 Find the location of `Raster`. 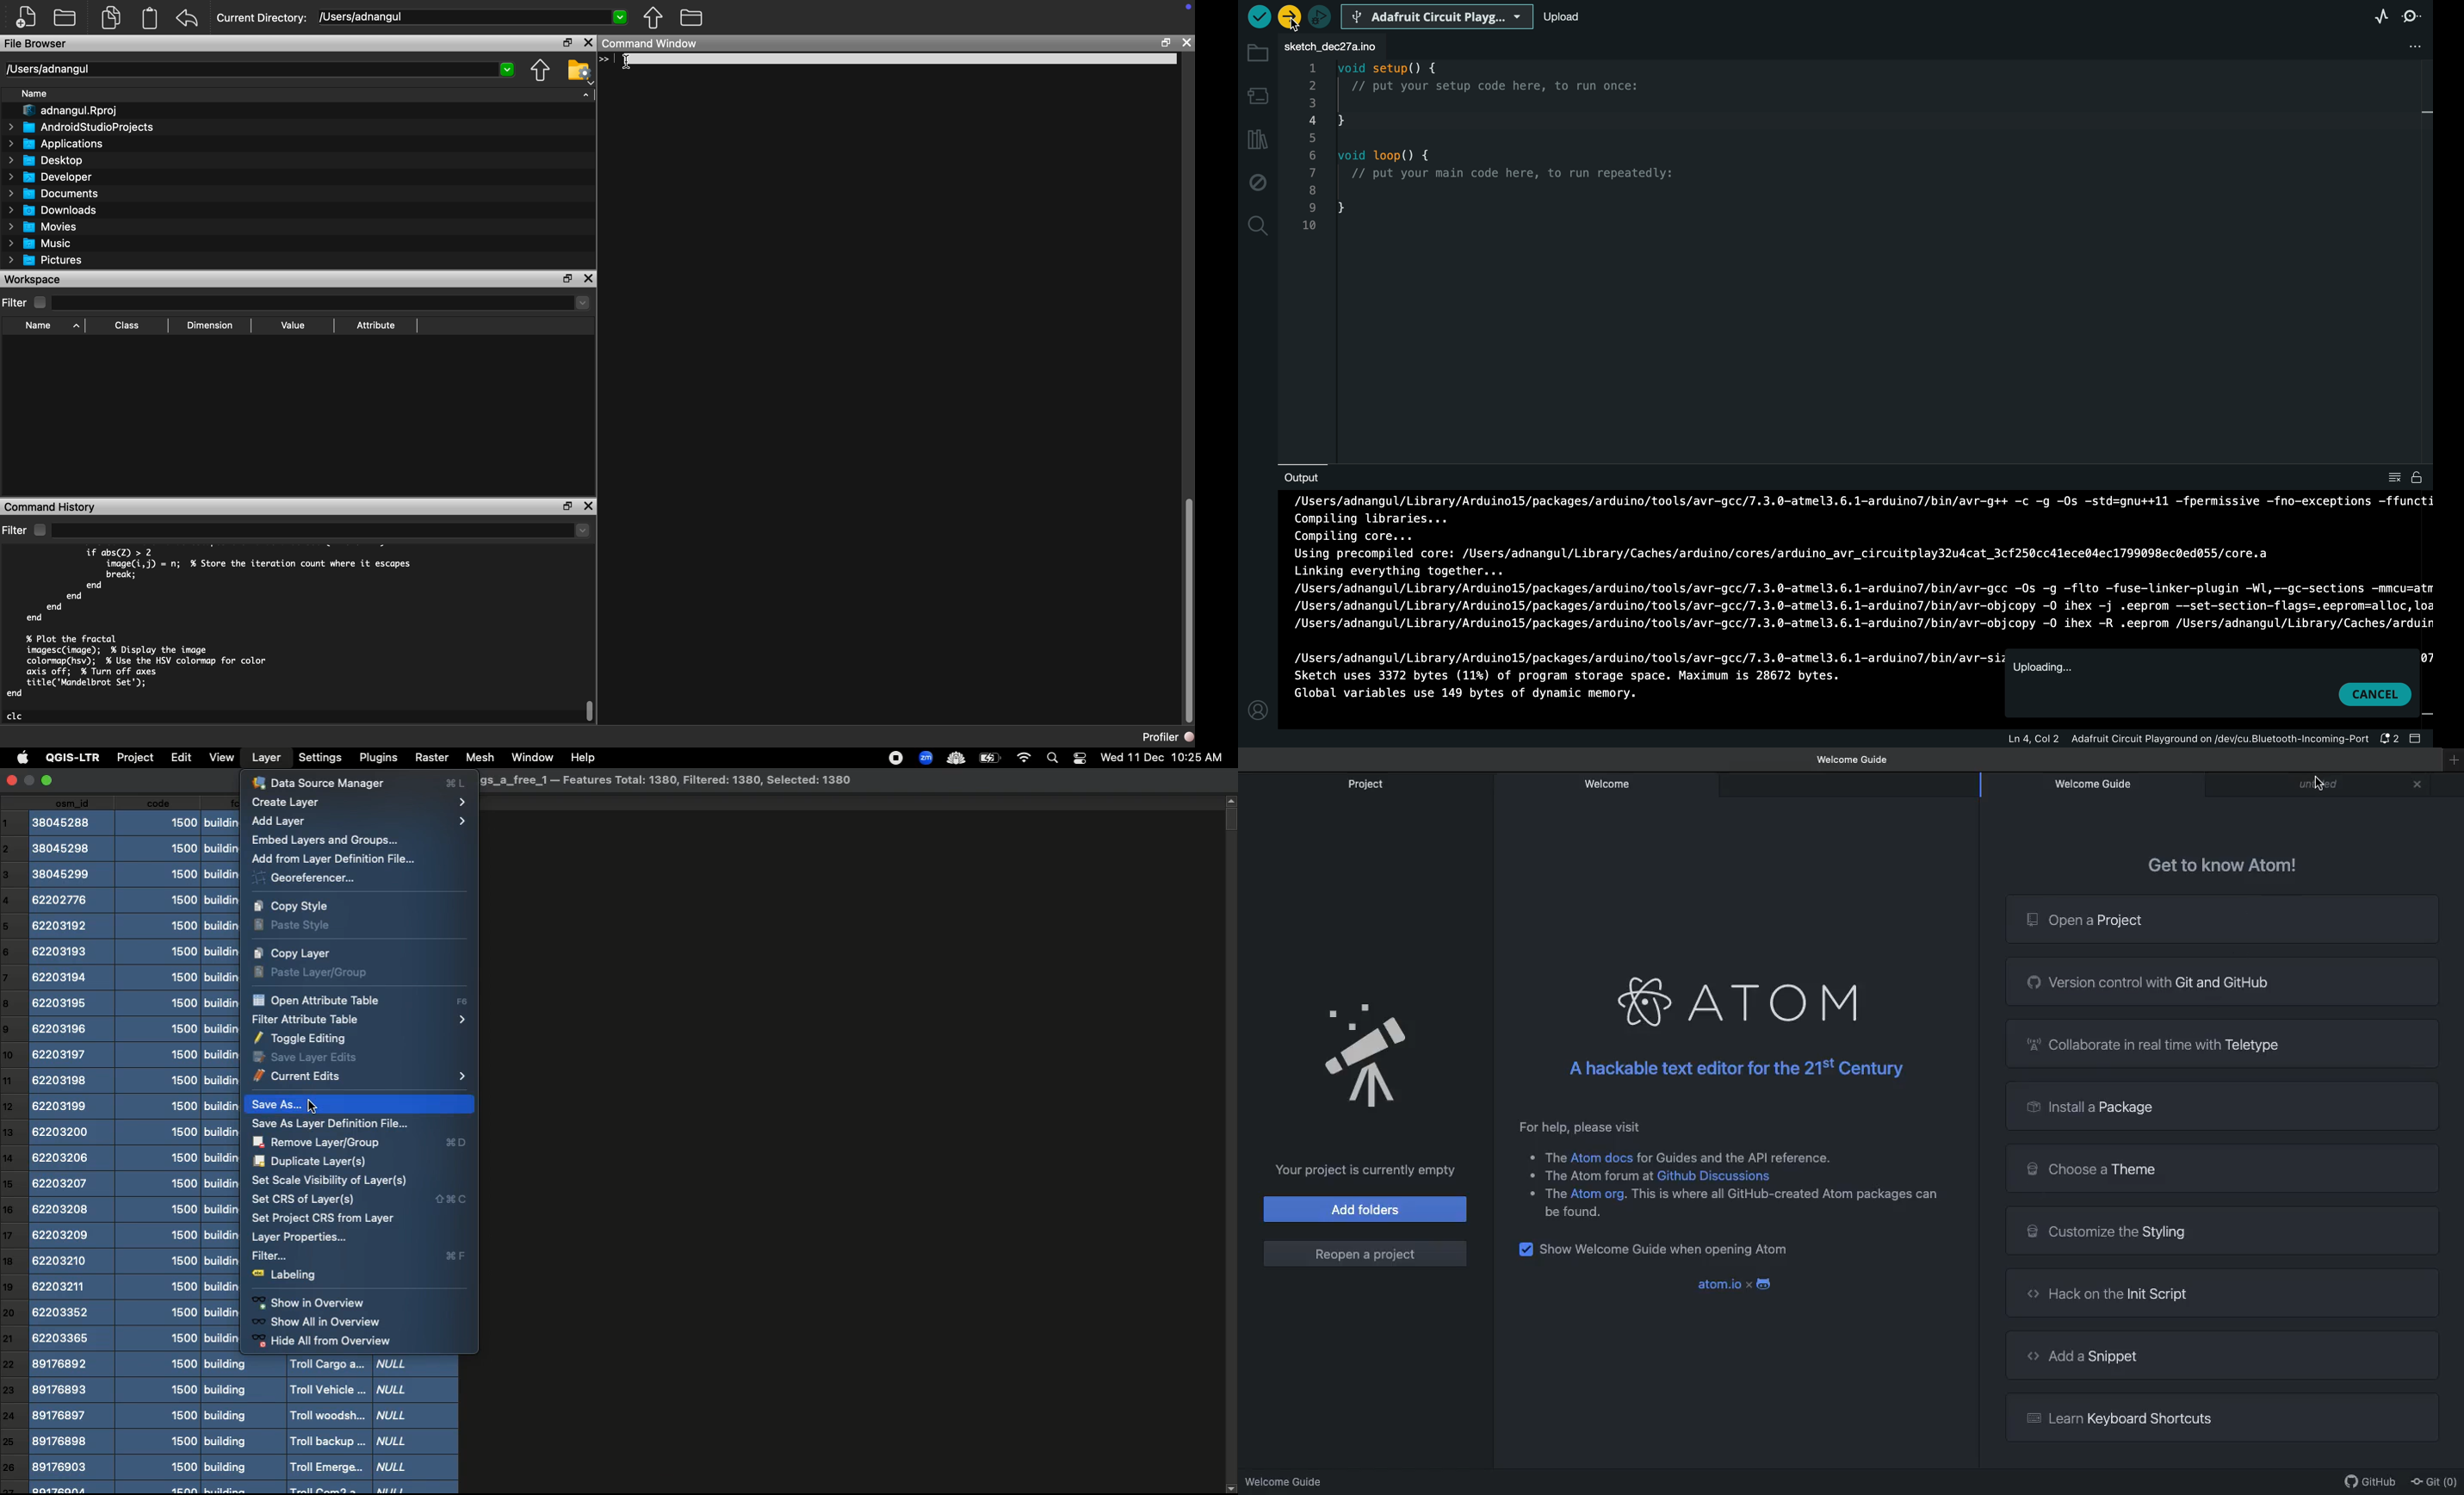

Raster is located at coordinates (431, 757).